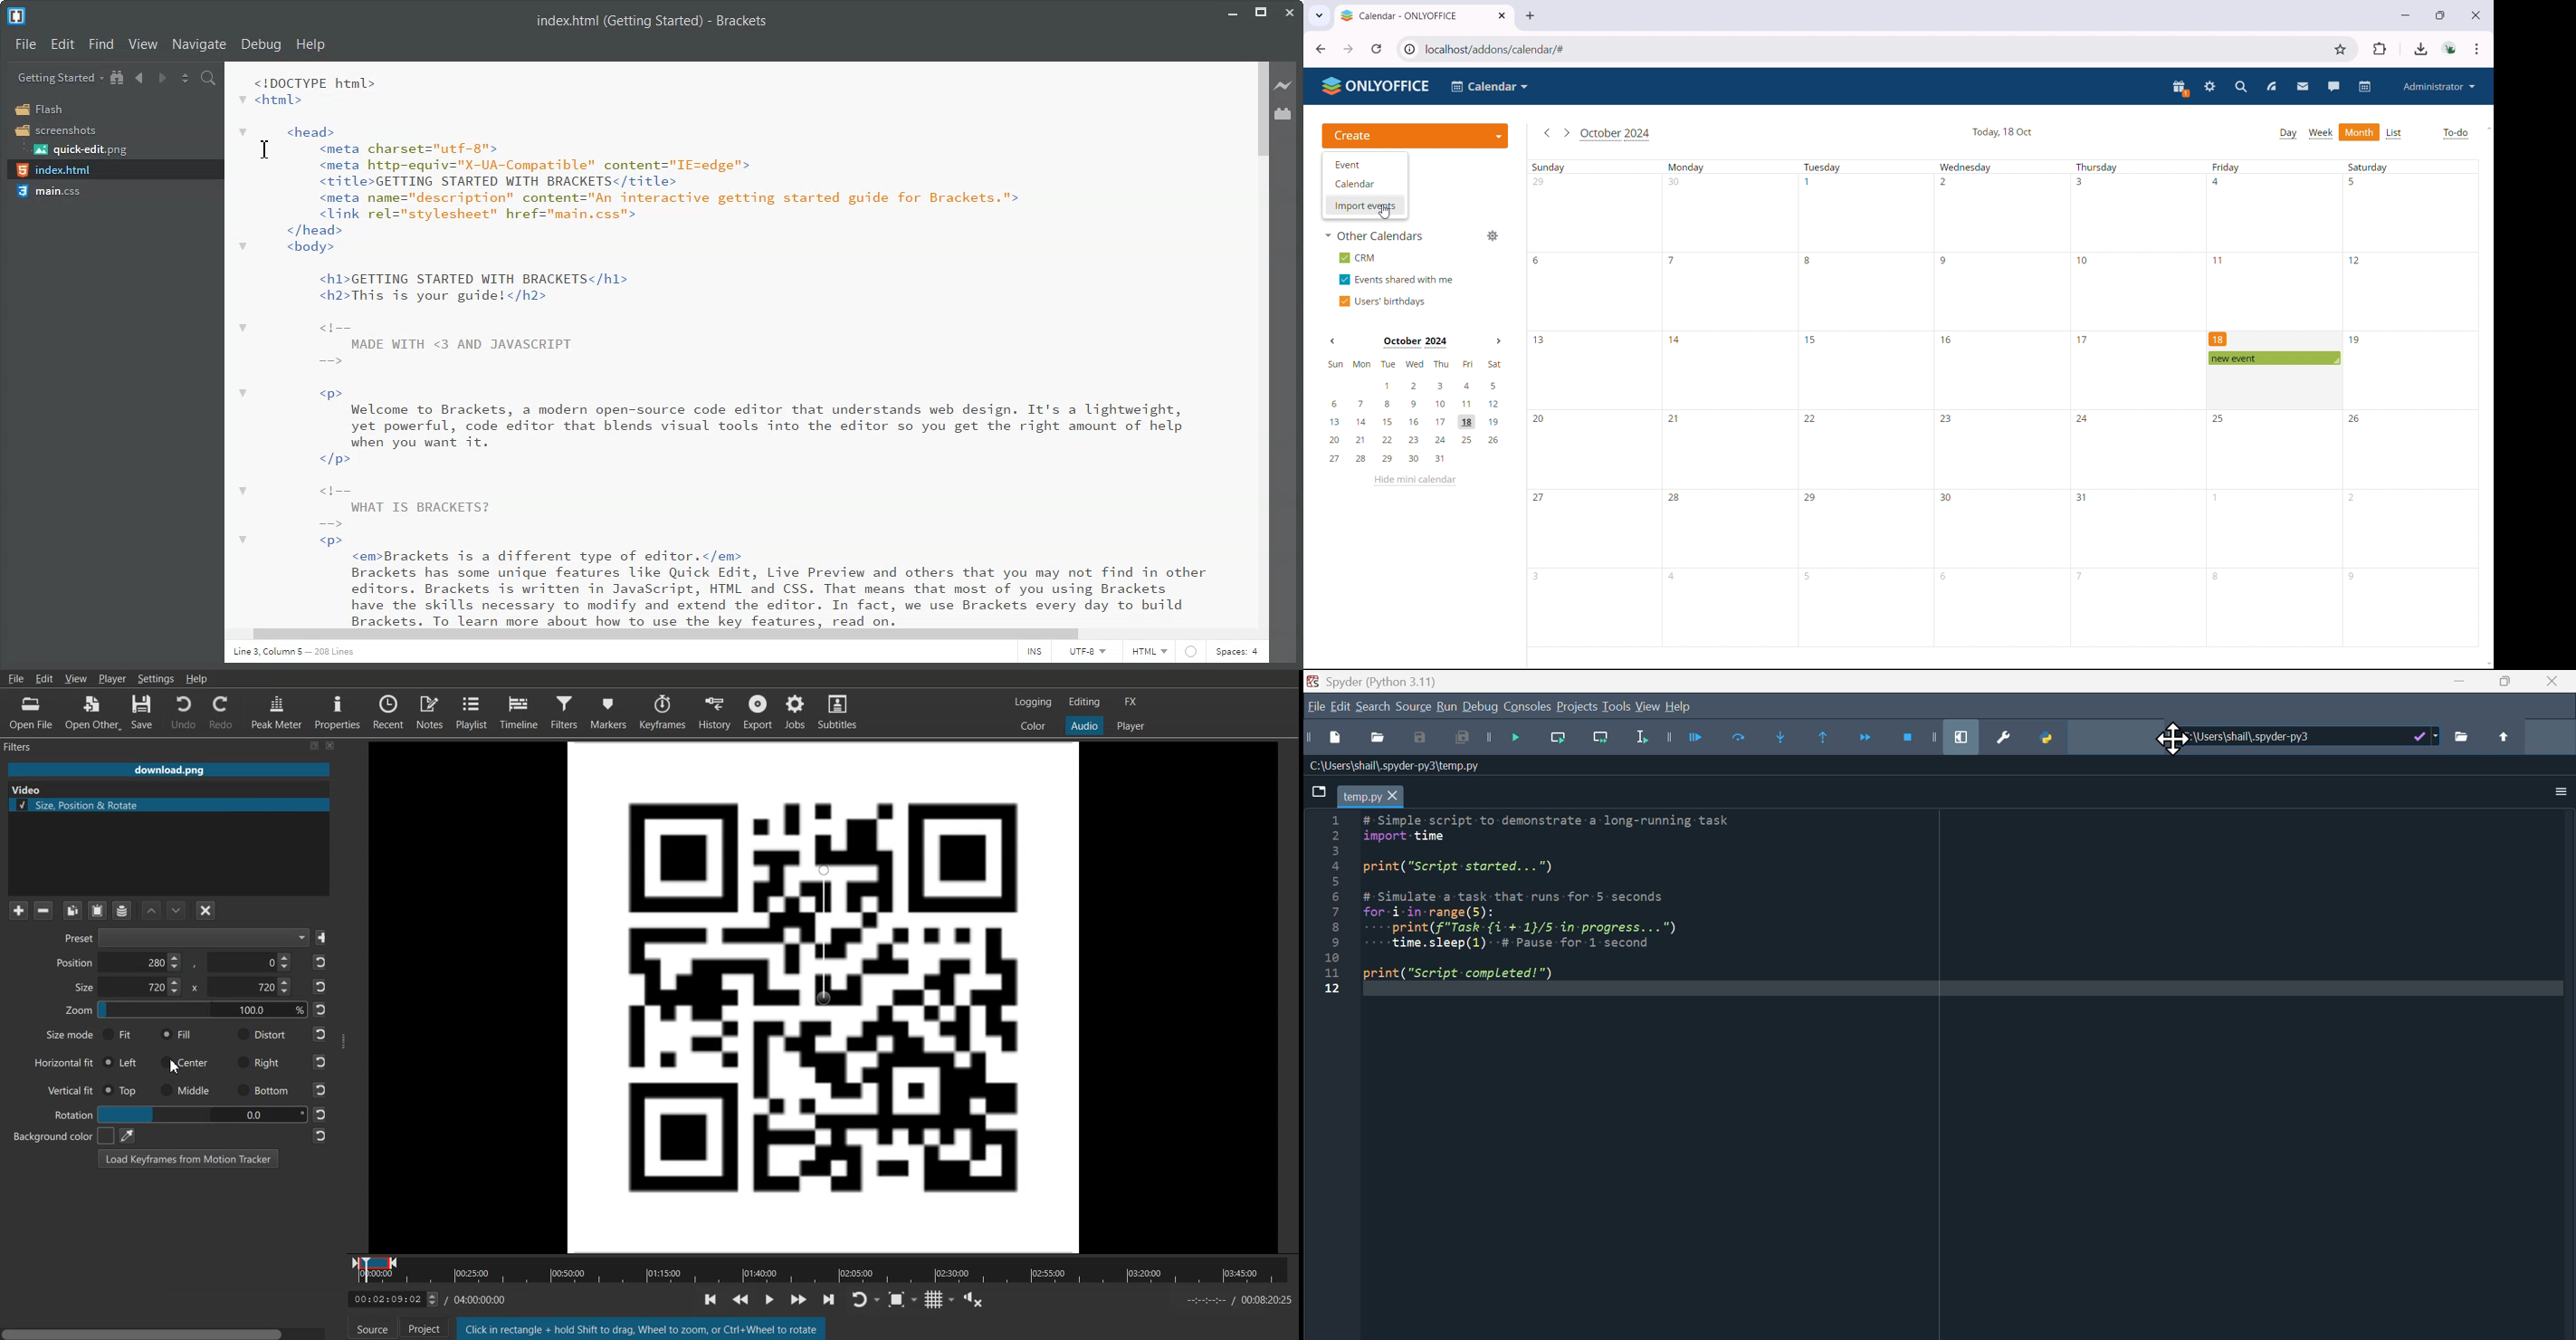 The height and width of the screenshot is (1344, 2576). Describe the element at coordinates (1327, 742) in the screenshot. I see `New file` at that location.